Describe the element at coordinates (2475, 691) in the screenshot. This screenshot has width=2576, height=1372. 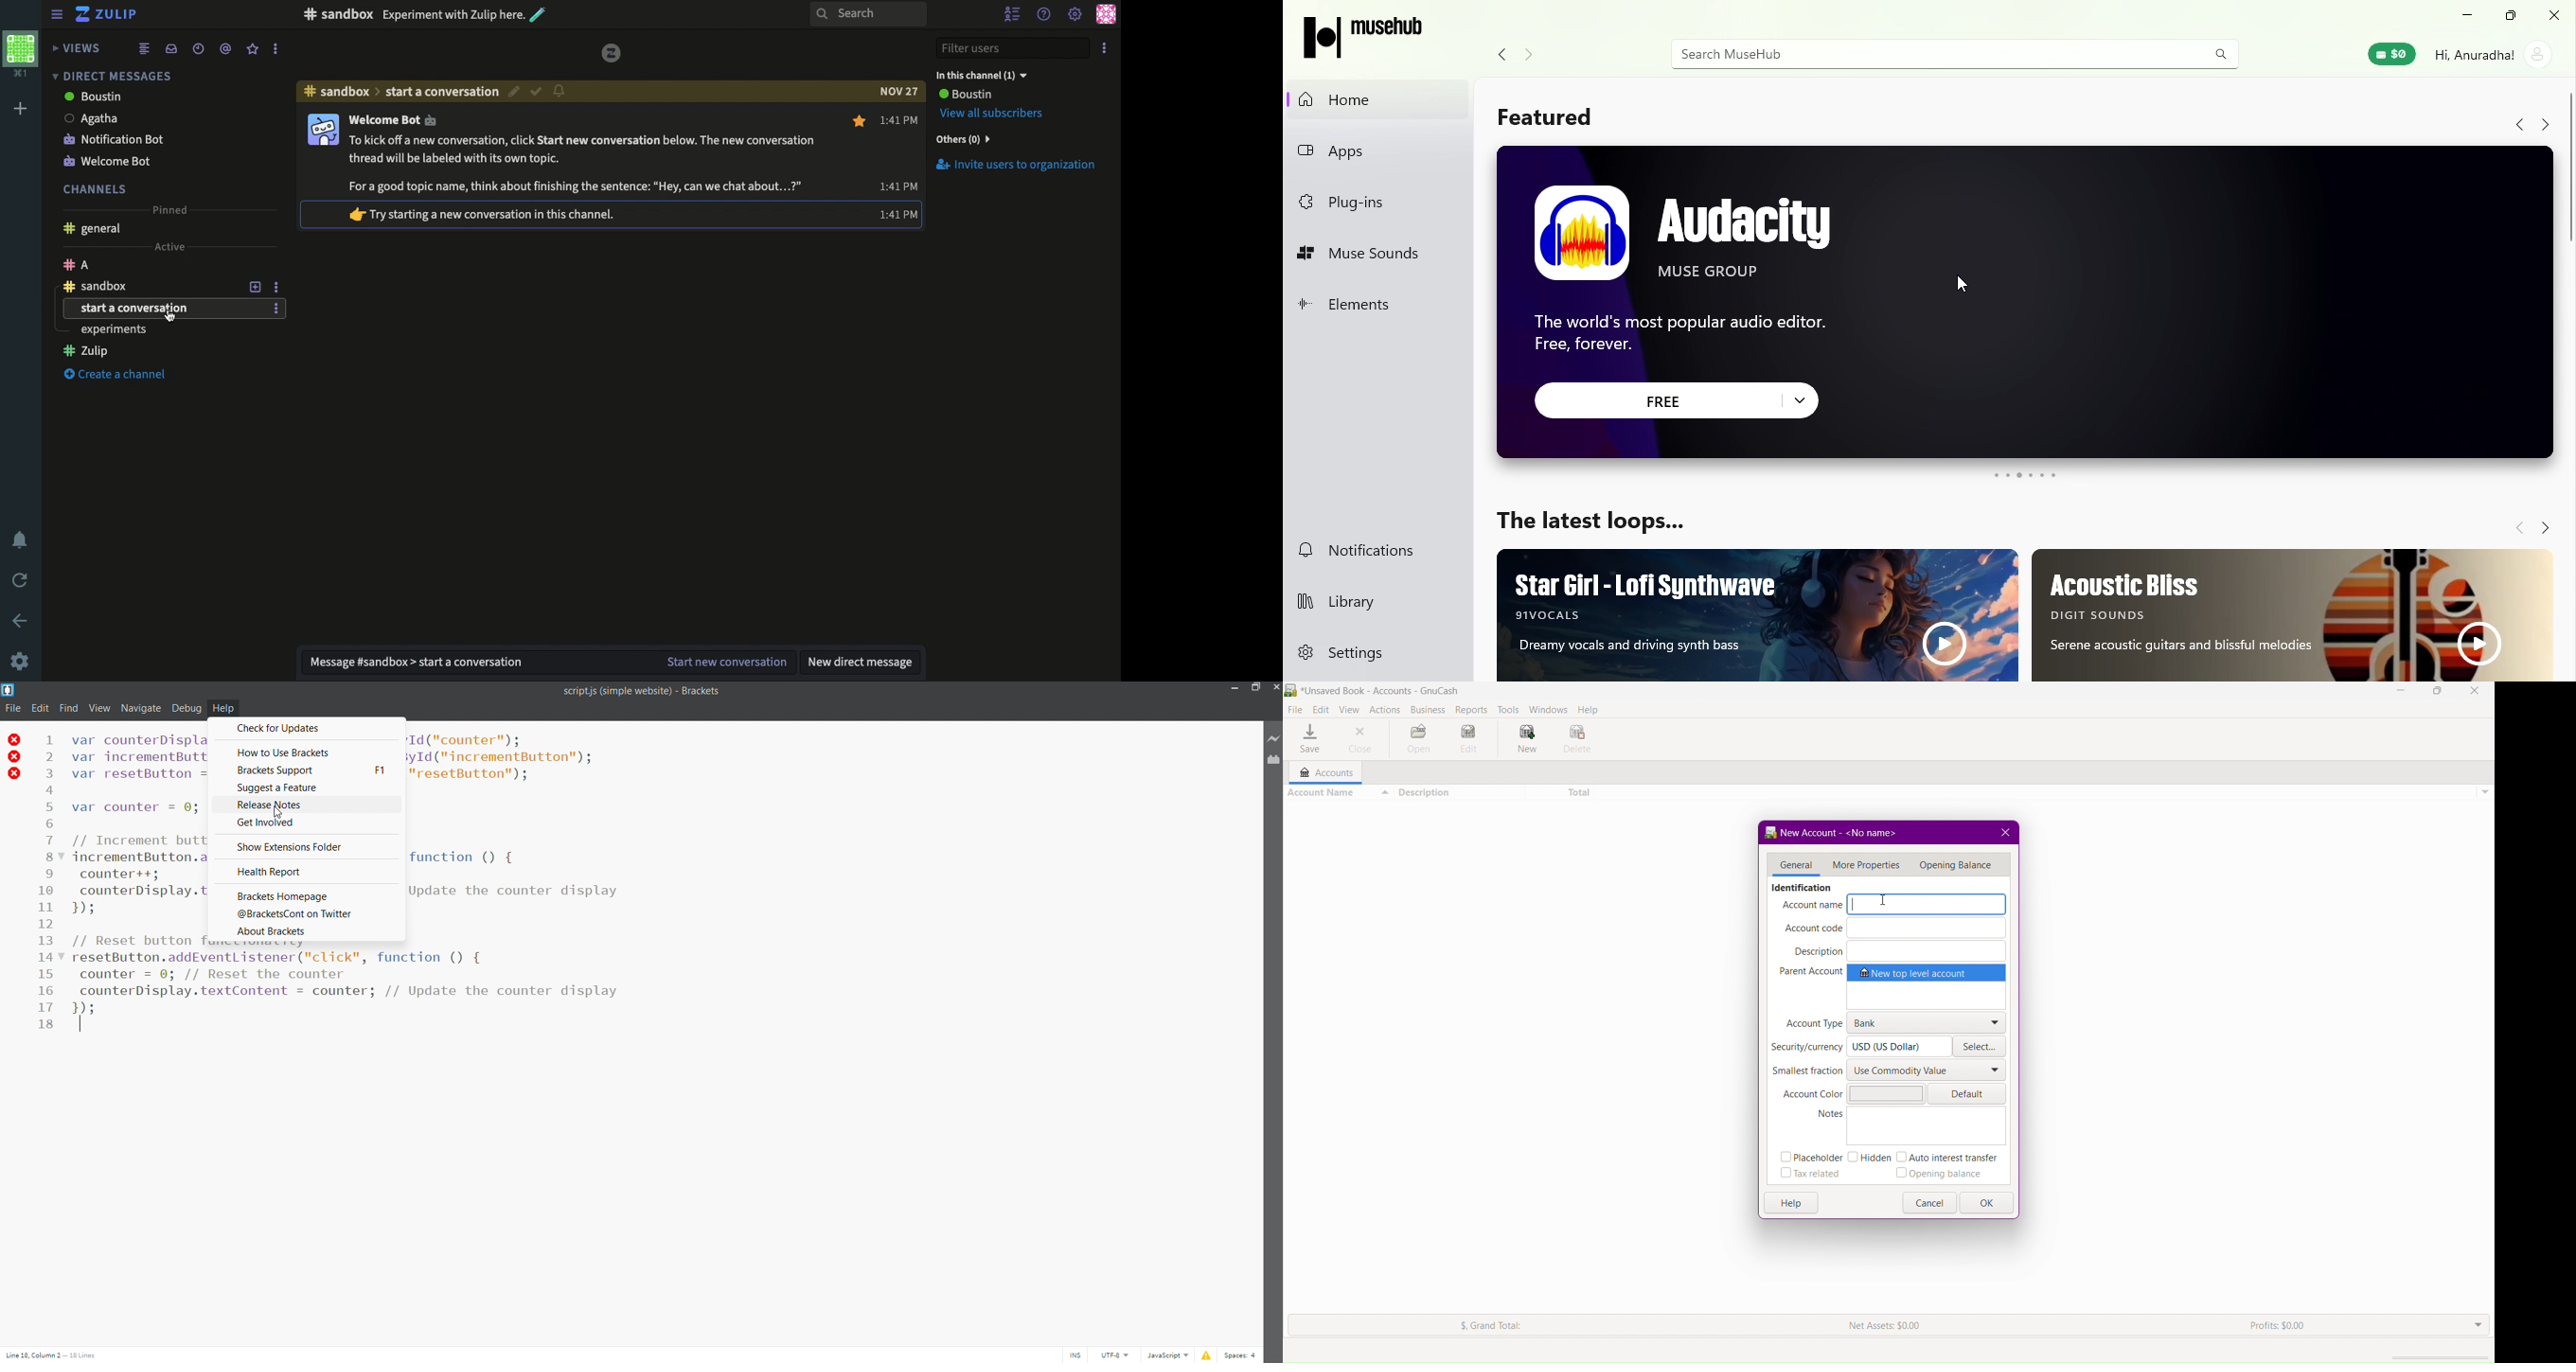
I see `Close` at that location.